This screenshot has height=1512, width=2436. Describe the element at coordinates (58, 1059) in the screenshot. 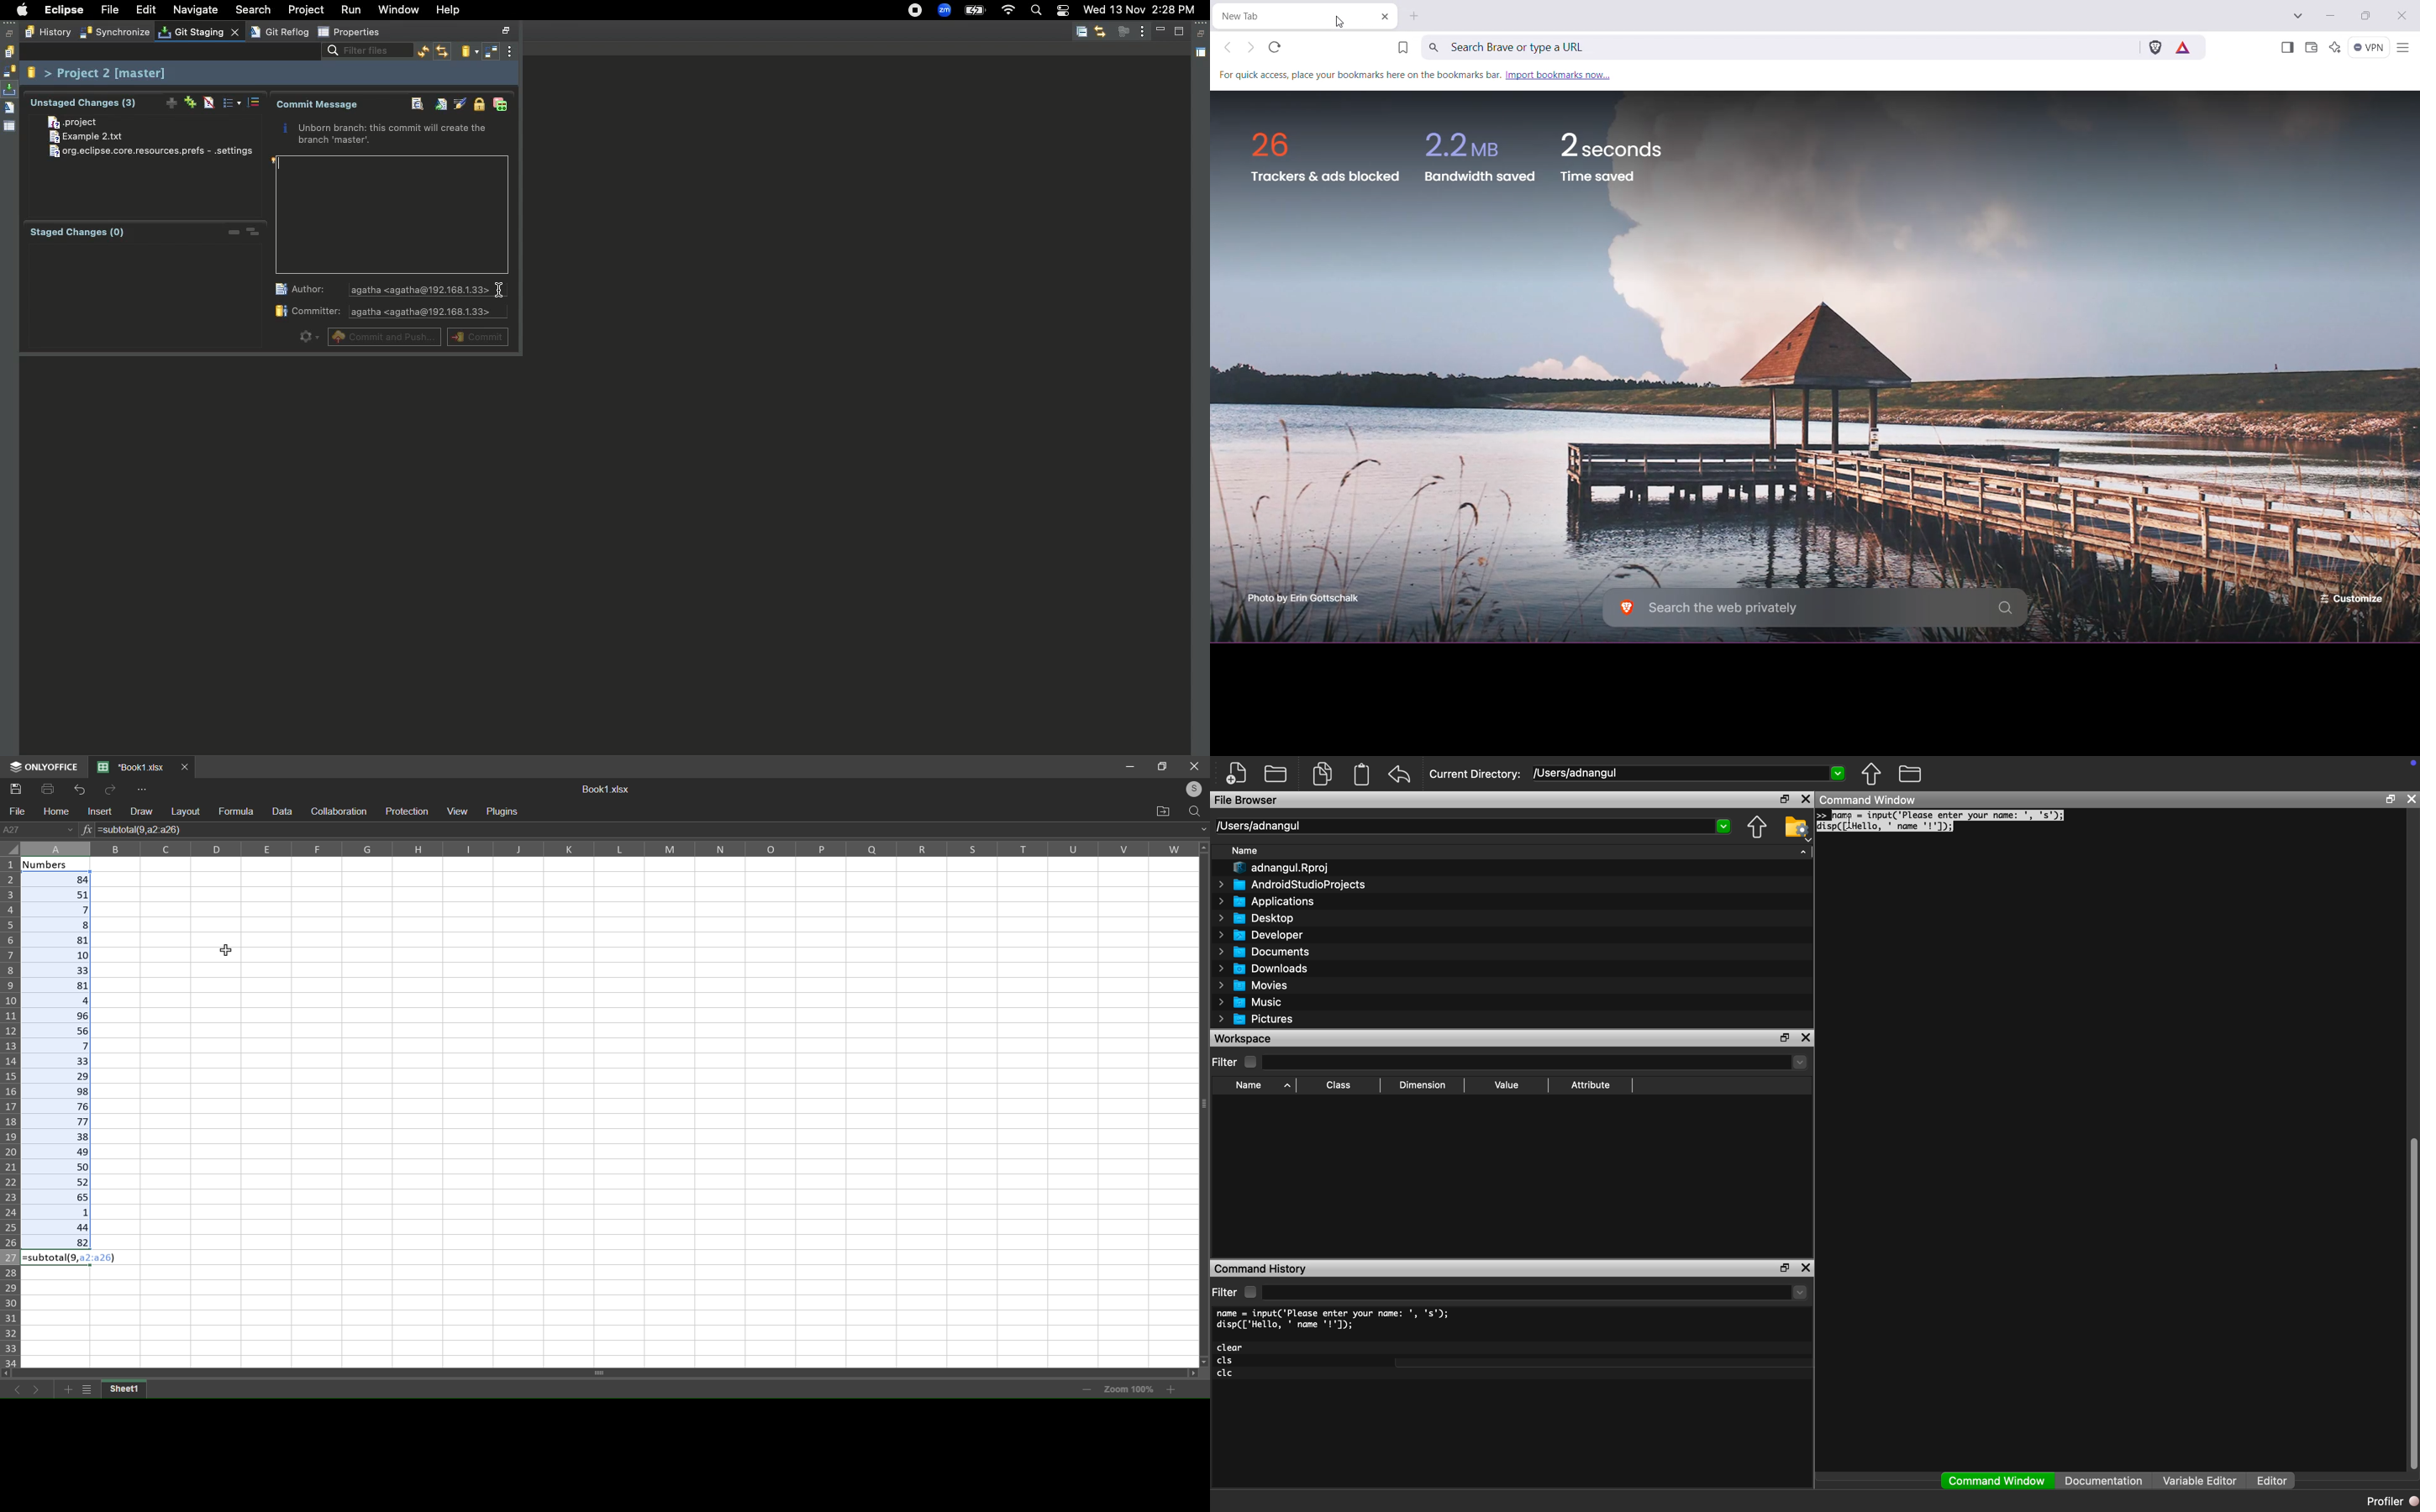

I see `selected range` at that location.